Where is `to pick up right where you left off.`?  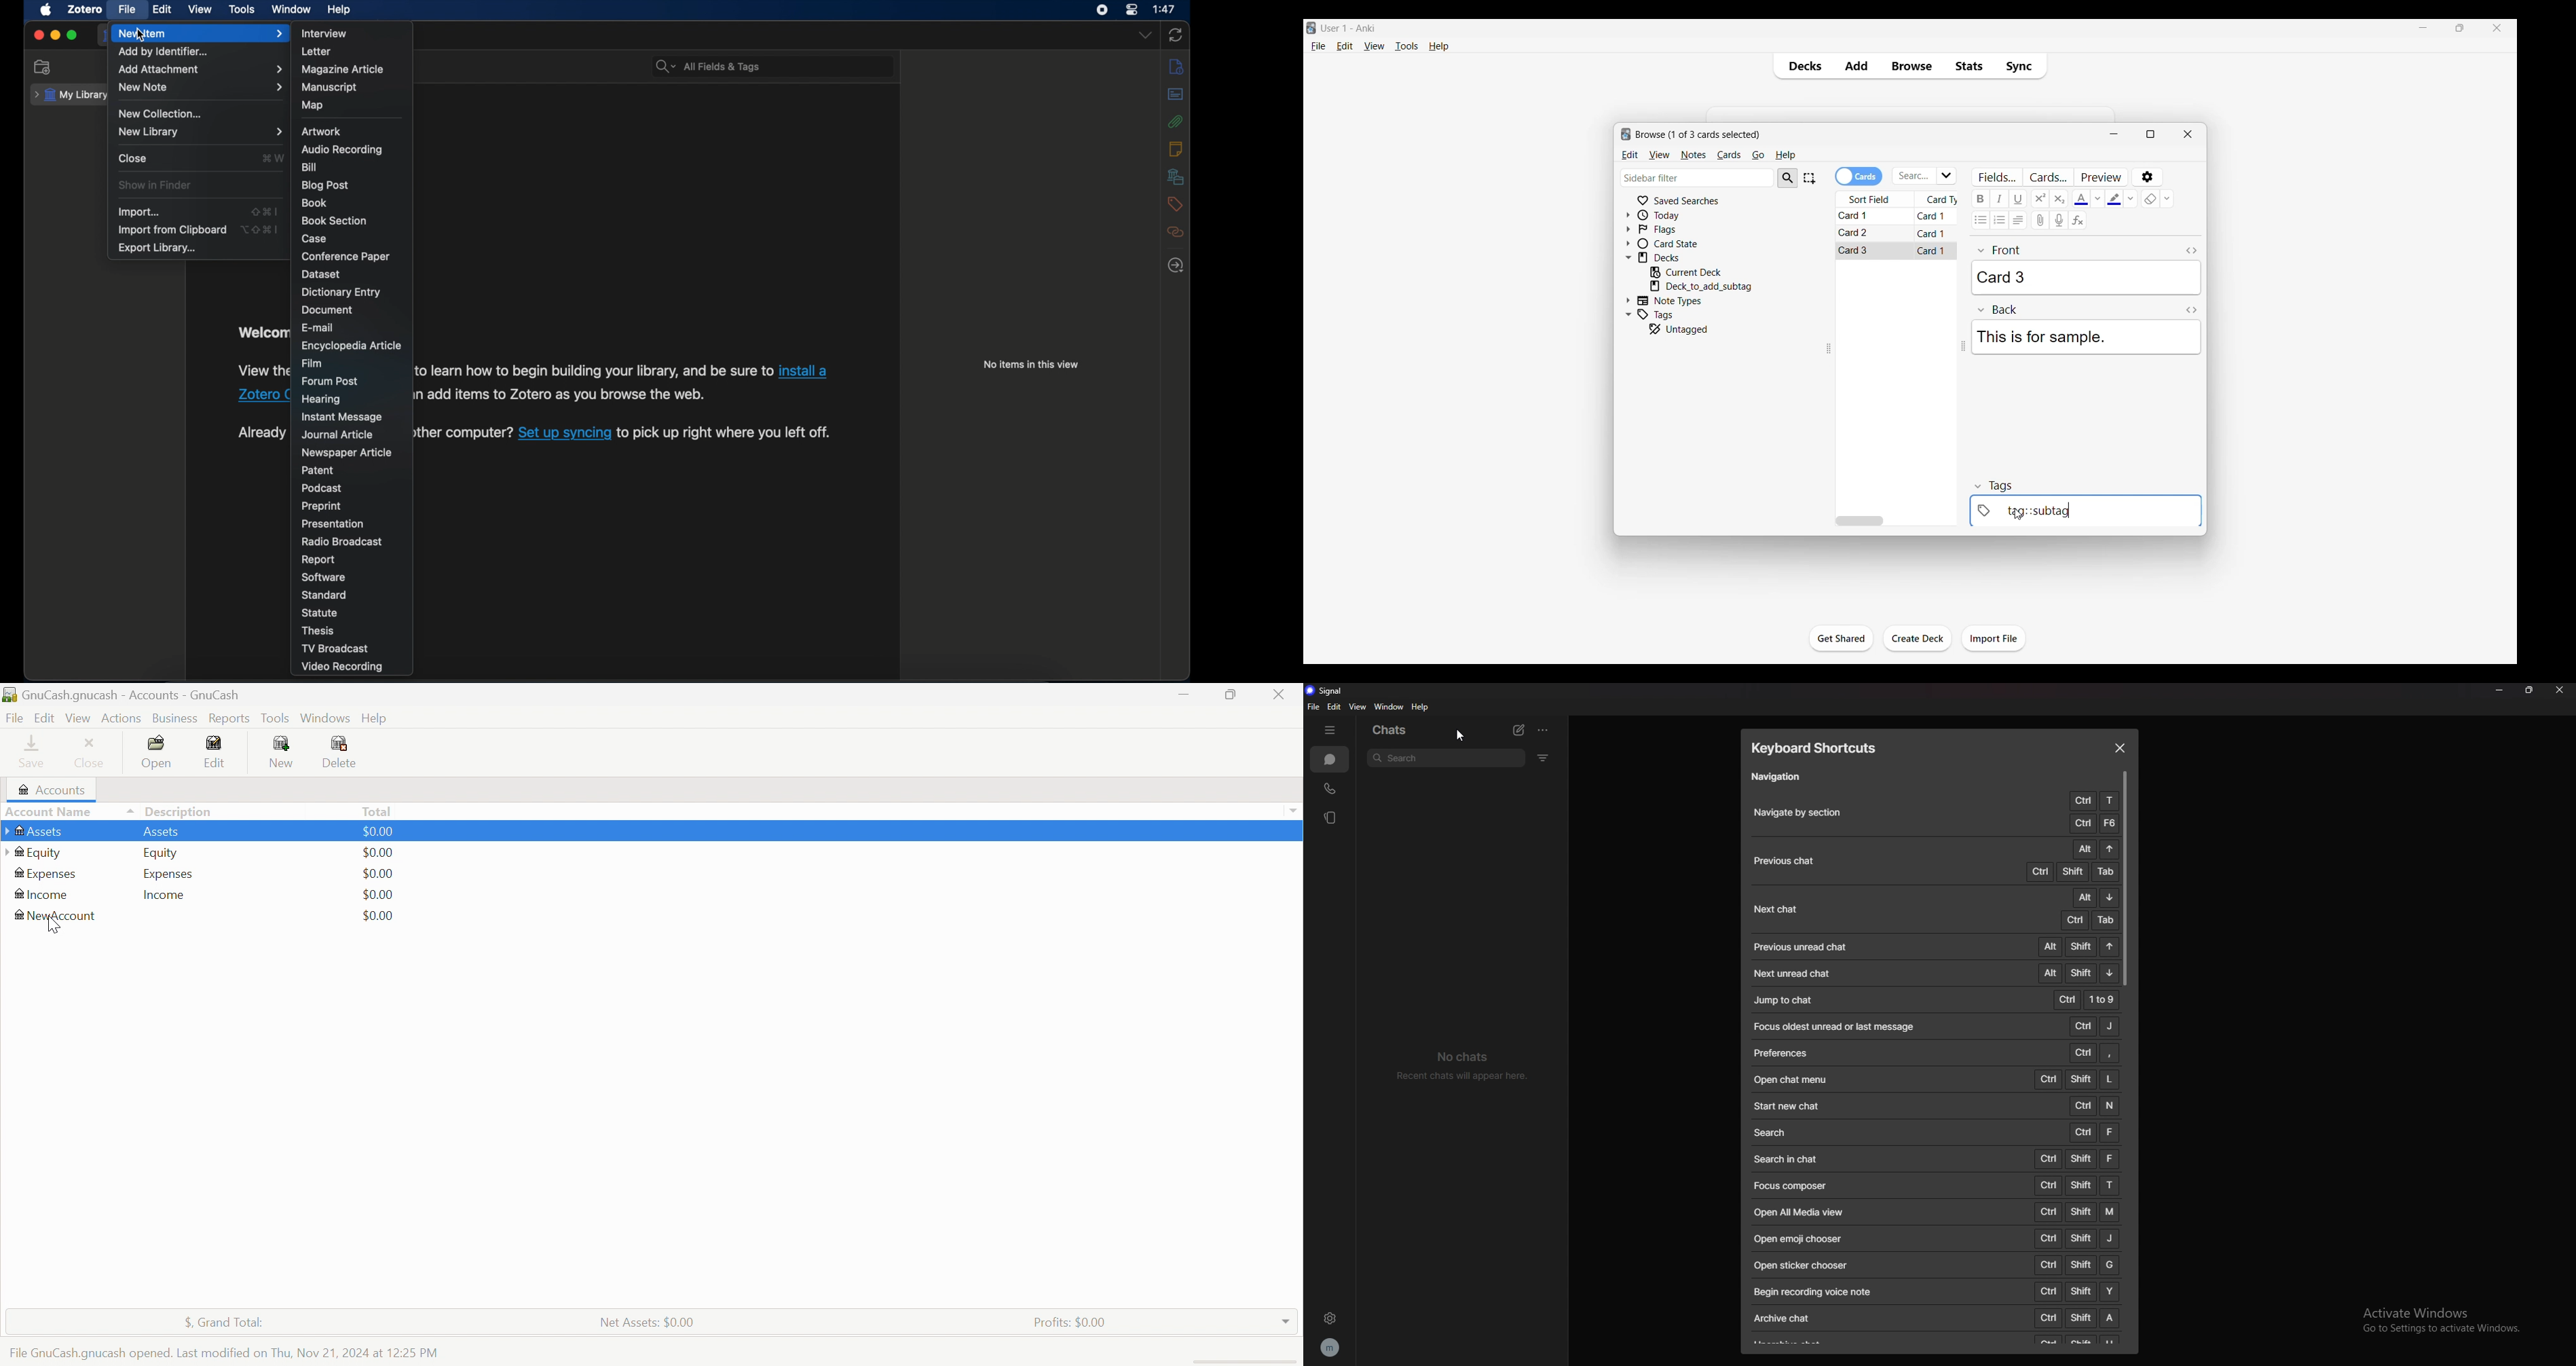 to pick up right where you left off. is located at coordinates (725, 433).